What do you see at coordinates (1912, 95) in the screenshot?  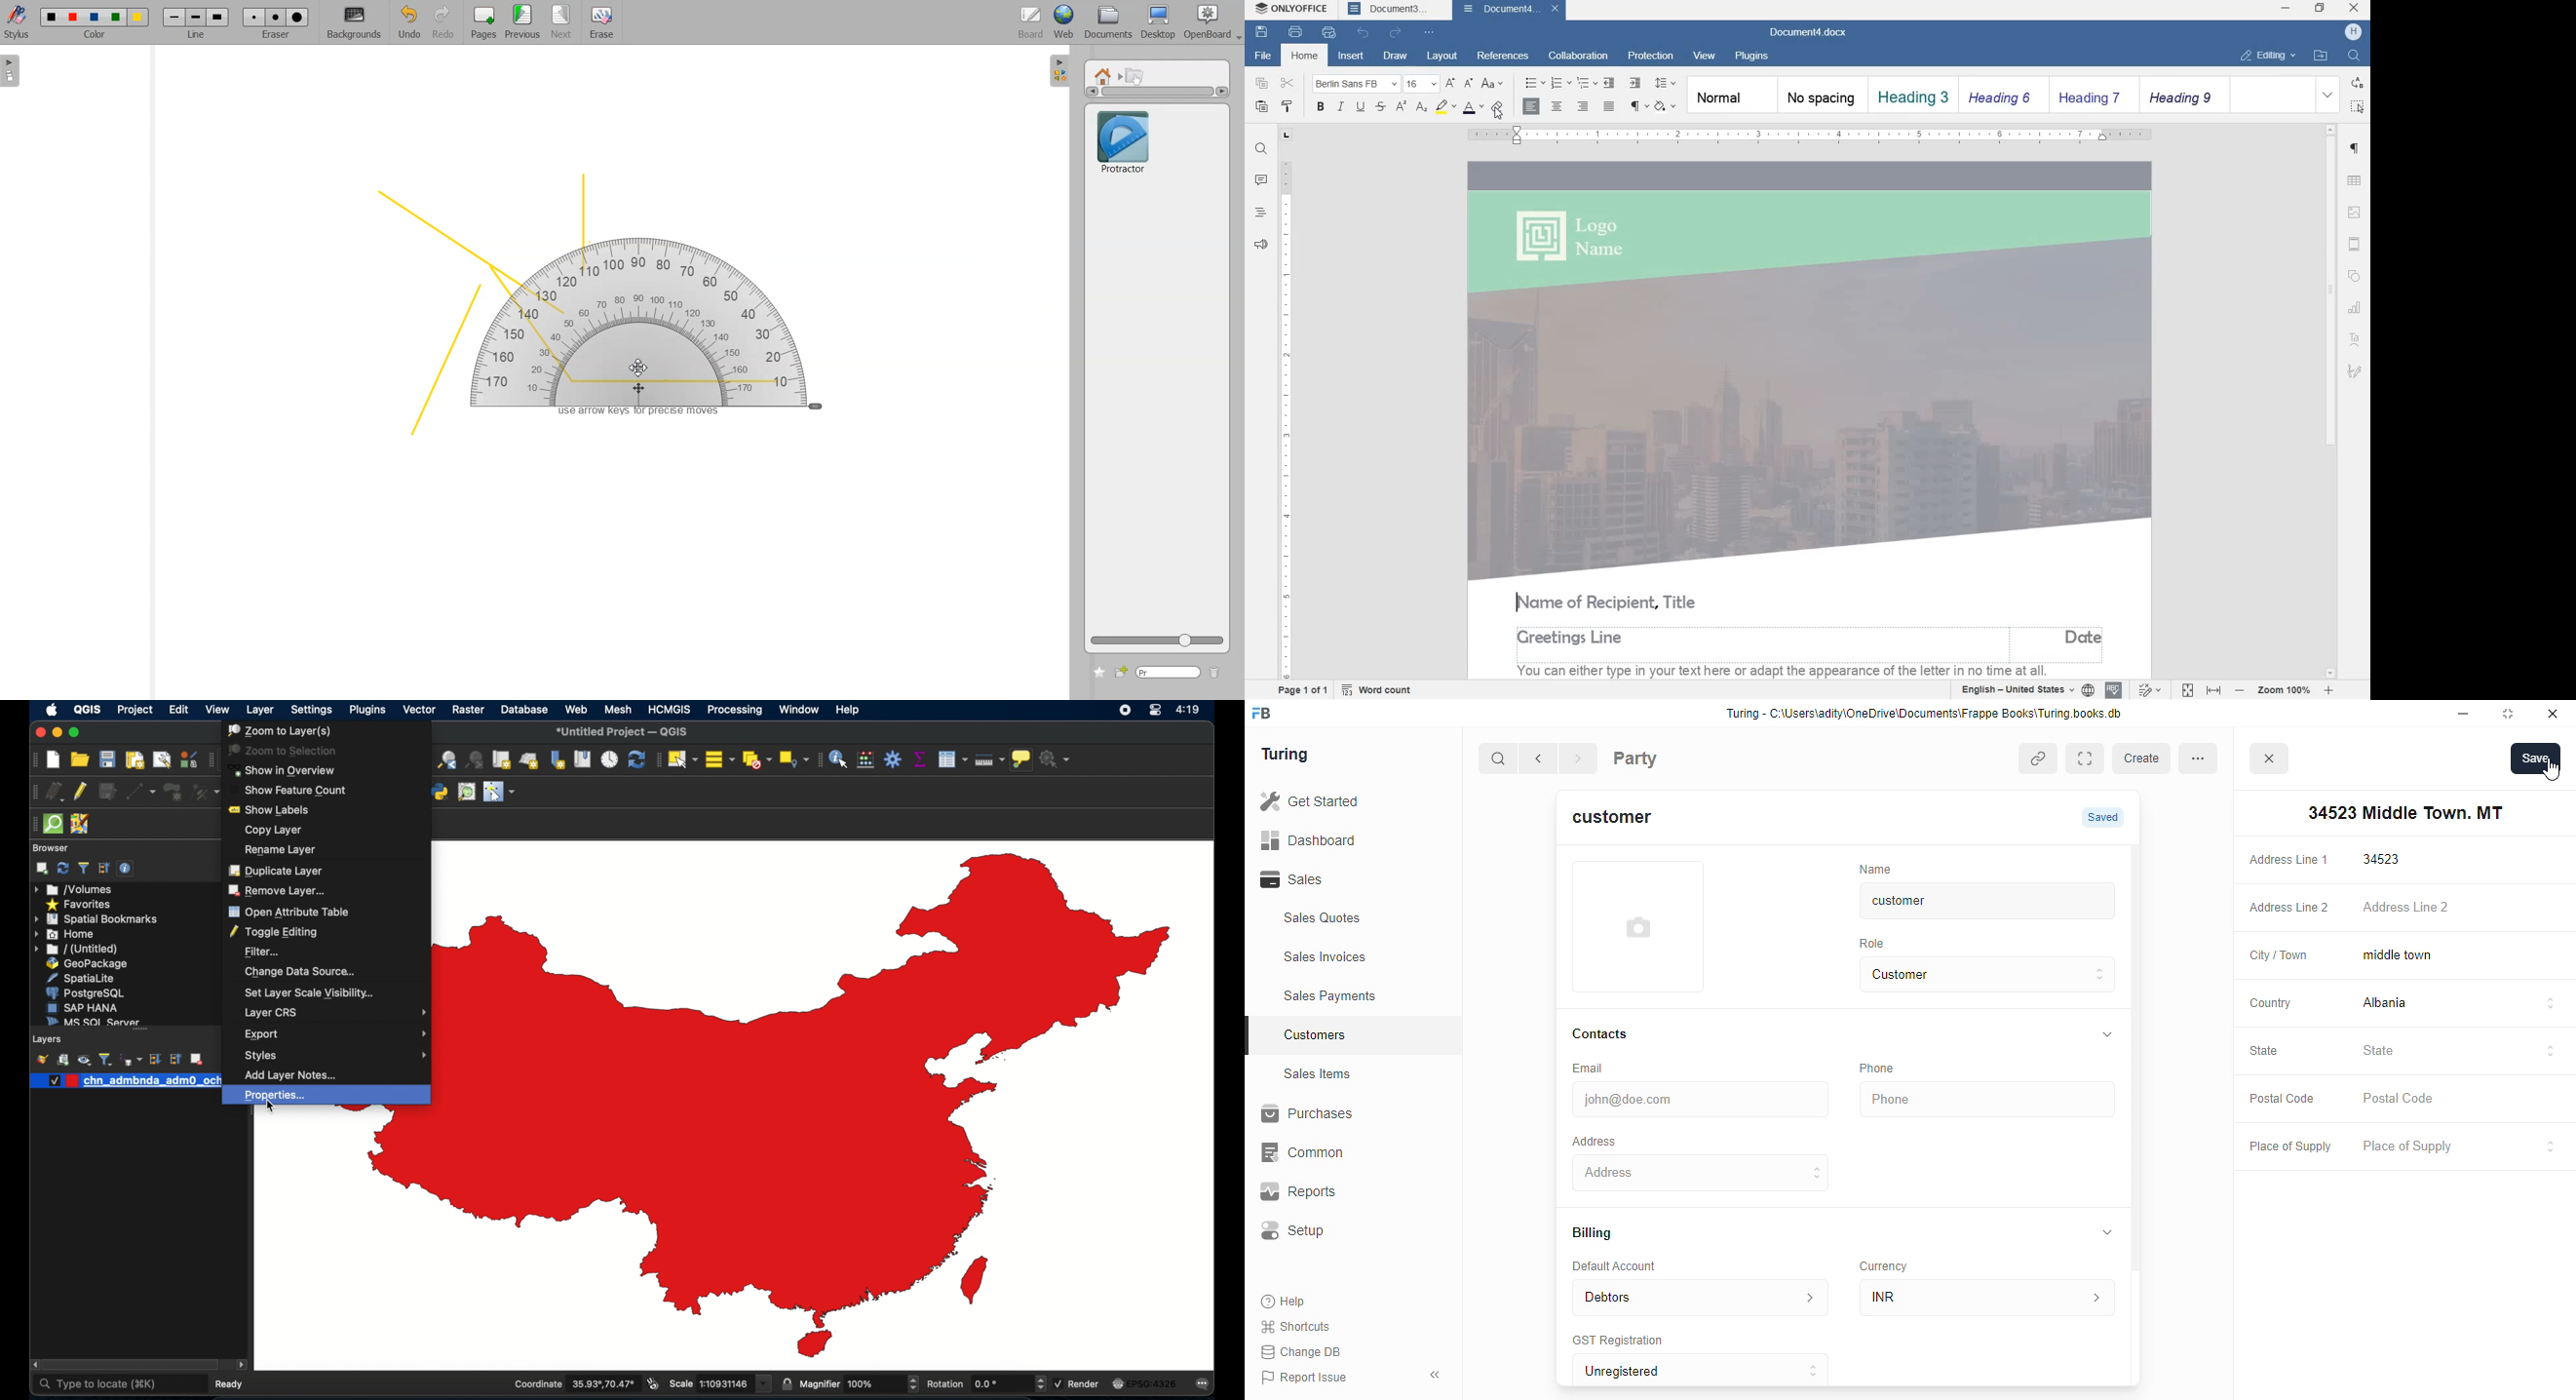 I see `heading 1` at bounding box center [1912, 95].